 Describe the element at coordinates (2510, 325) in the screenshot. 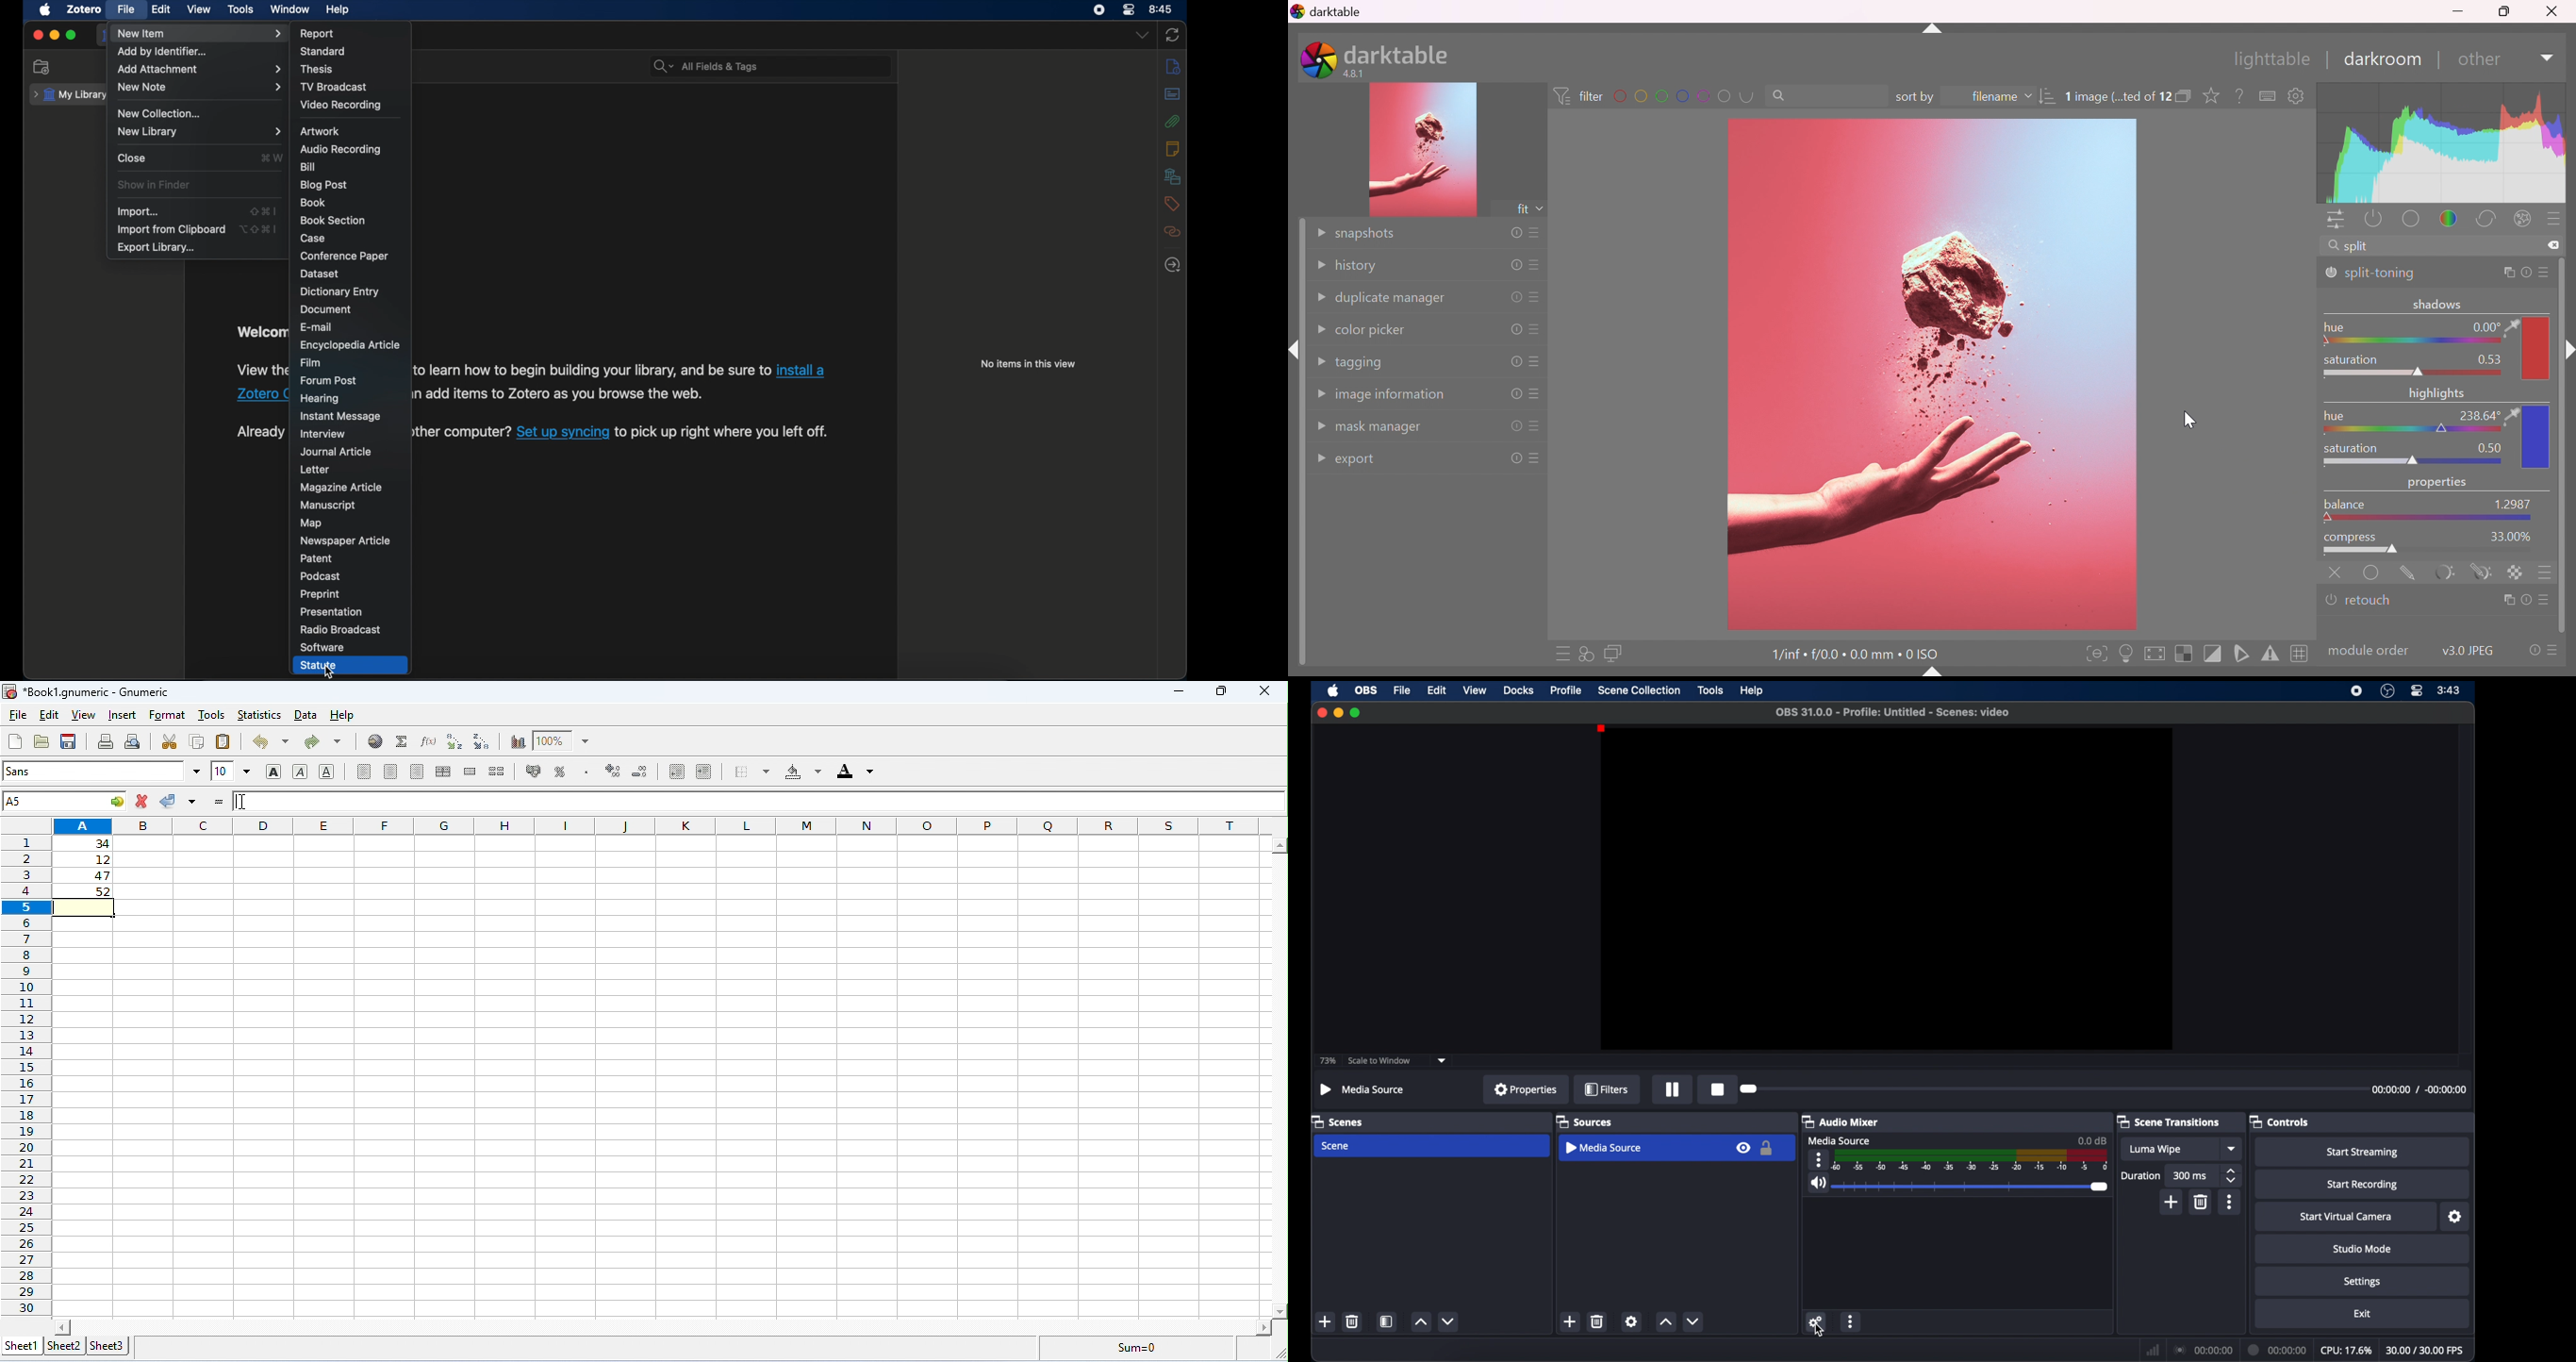

I see `color picker` at that location.